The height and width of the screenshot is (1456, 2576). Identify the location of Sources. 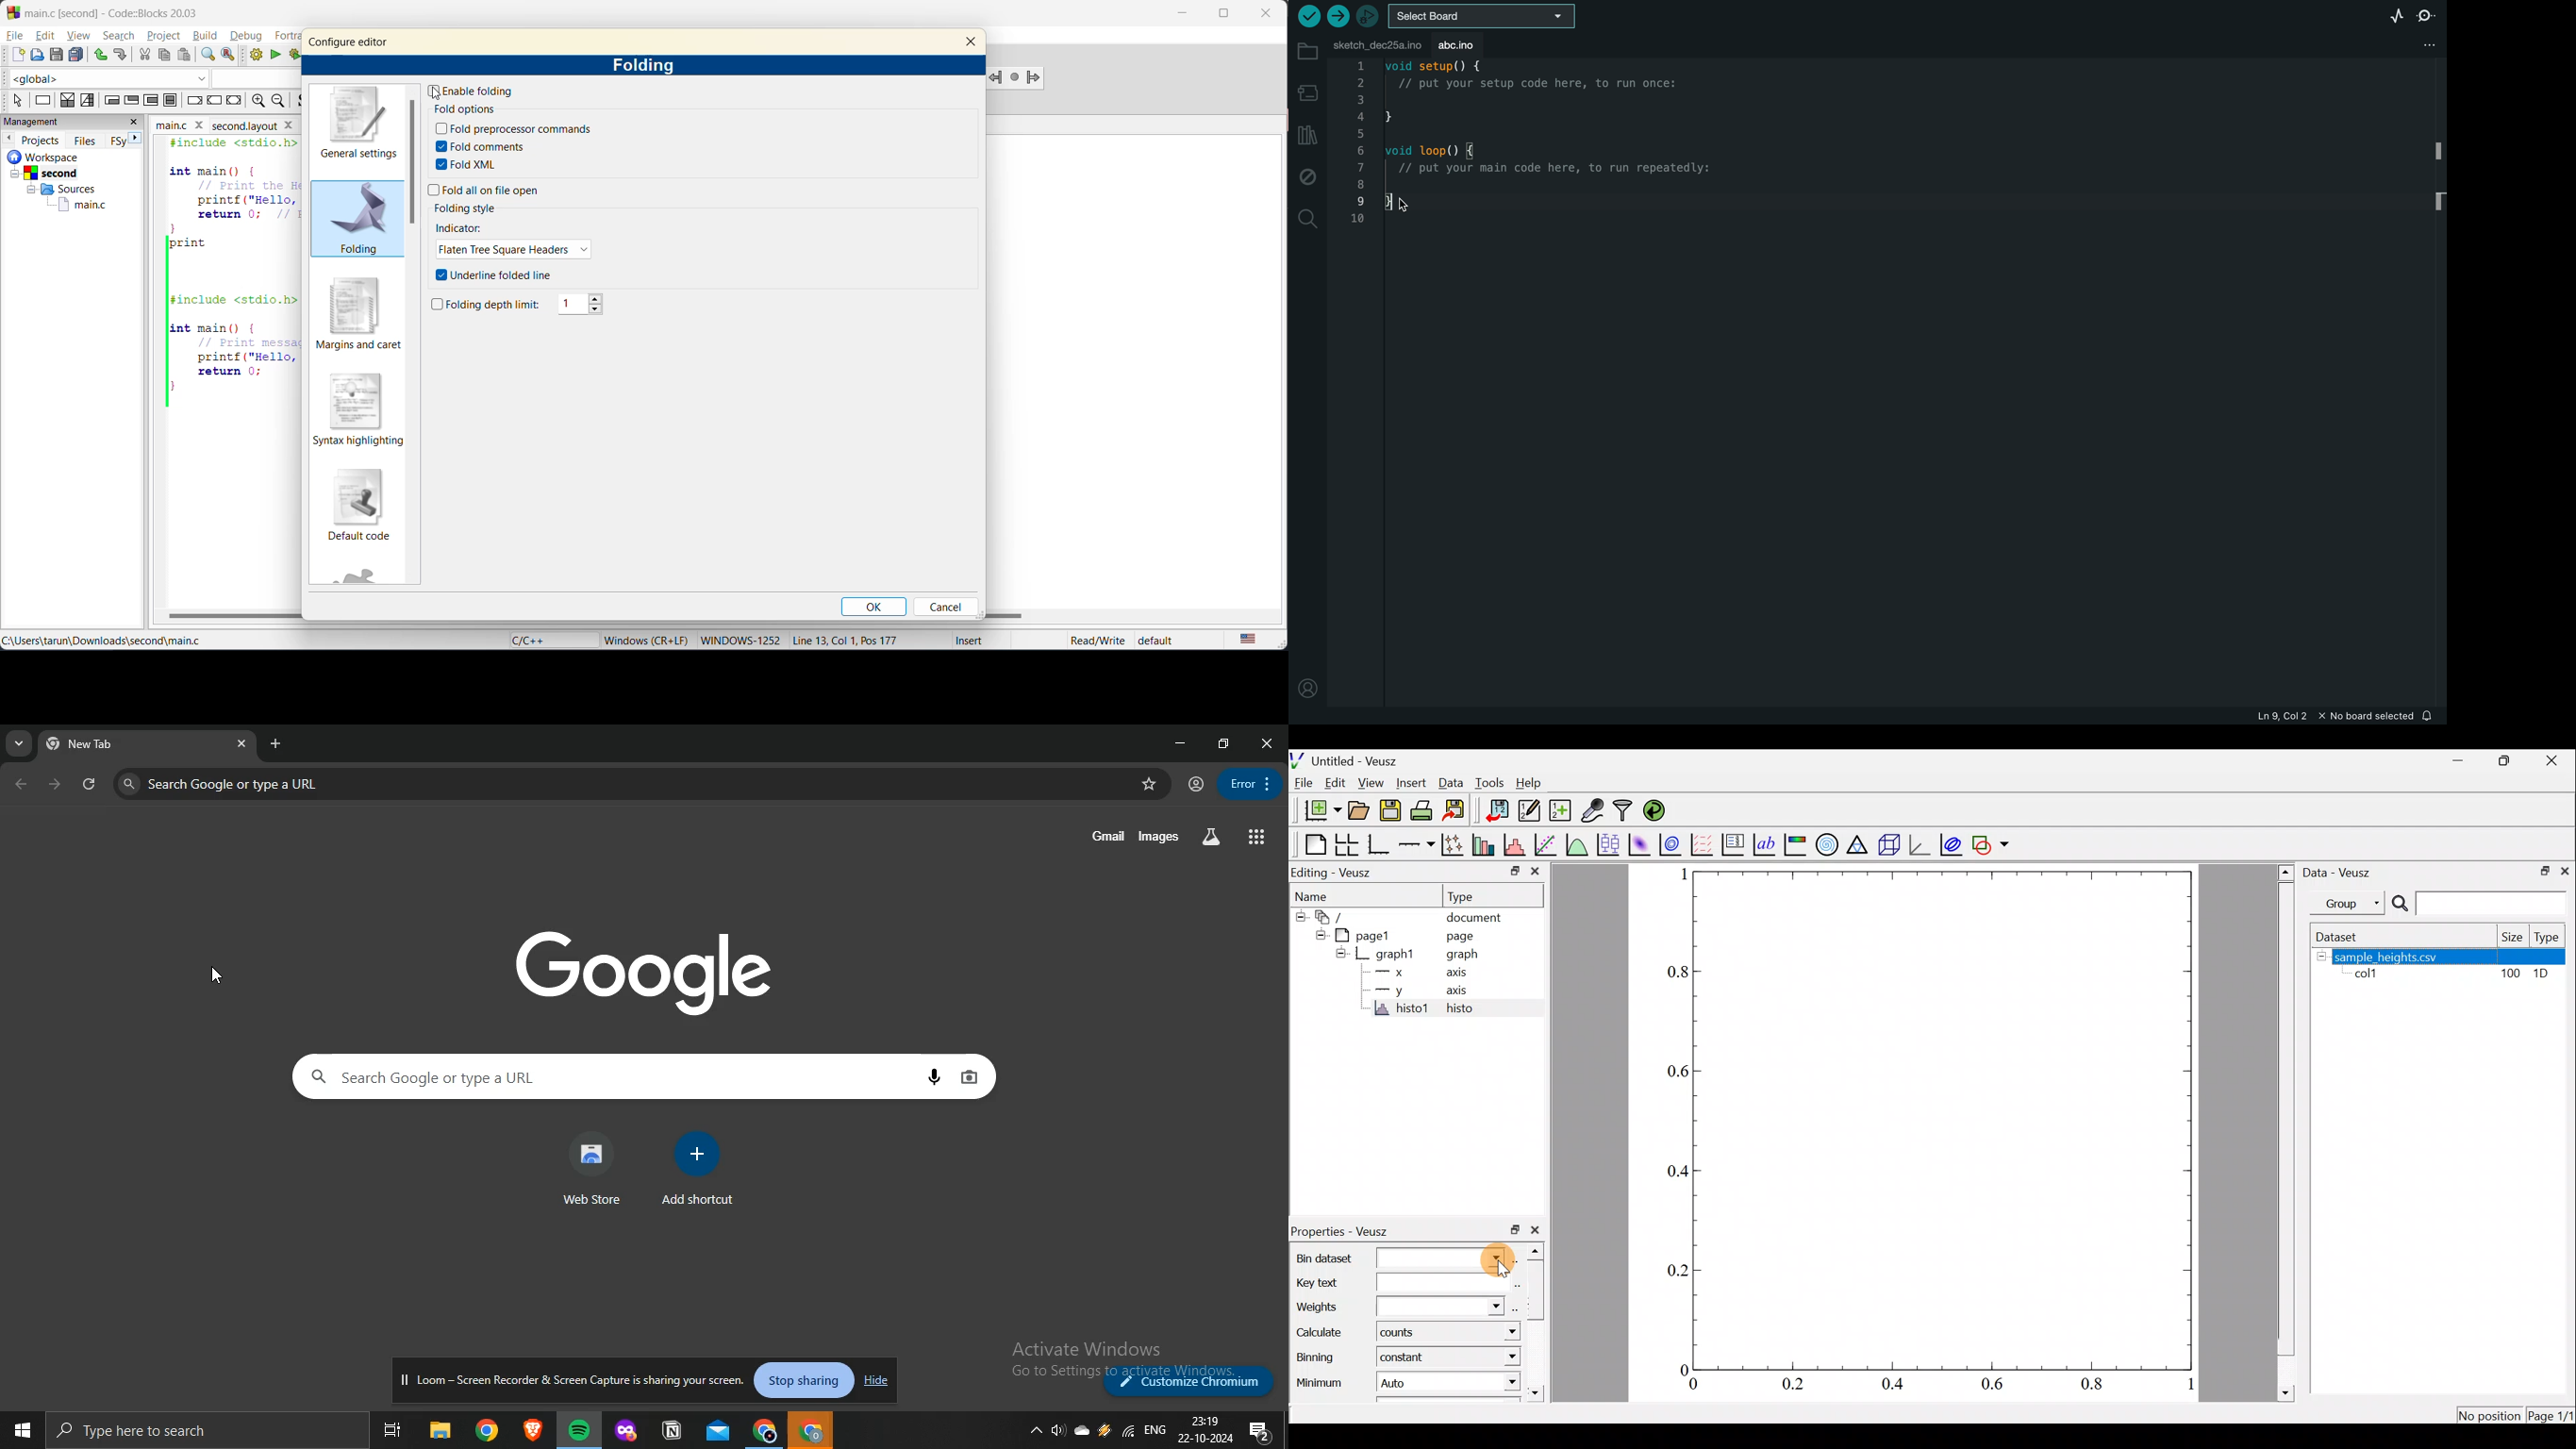
(58, 189).